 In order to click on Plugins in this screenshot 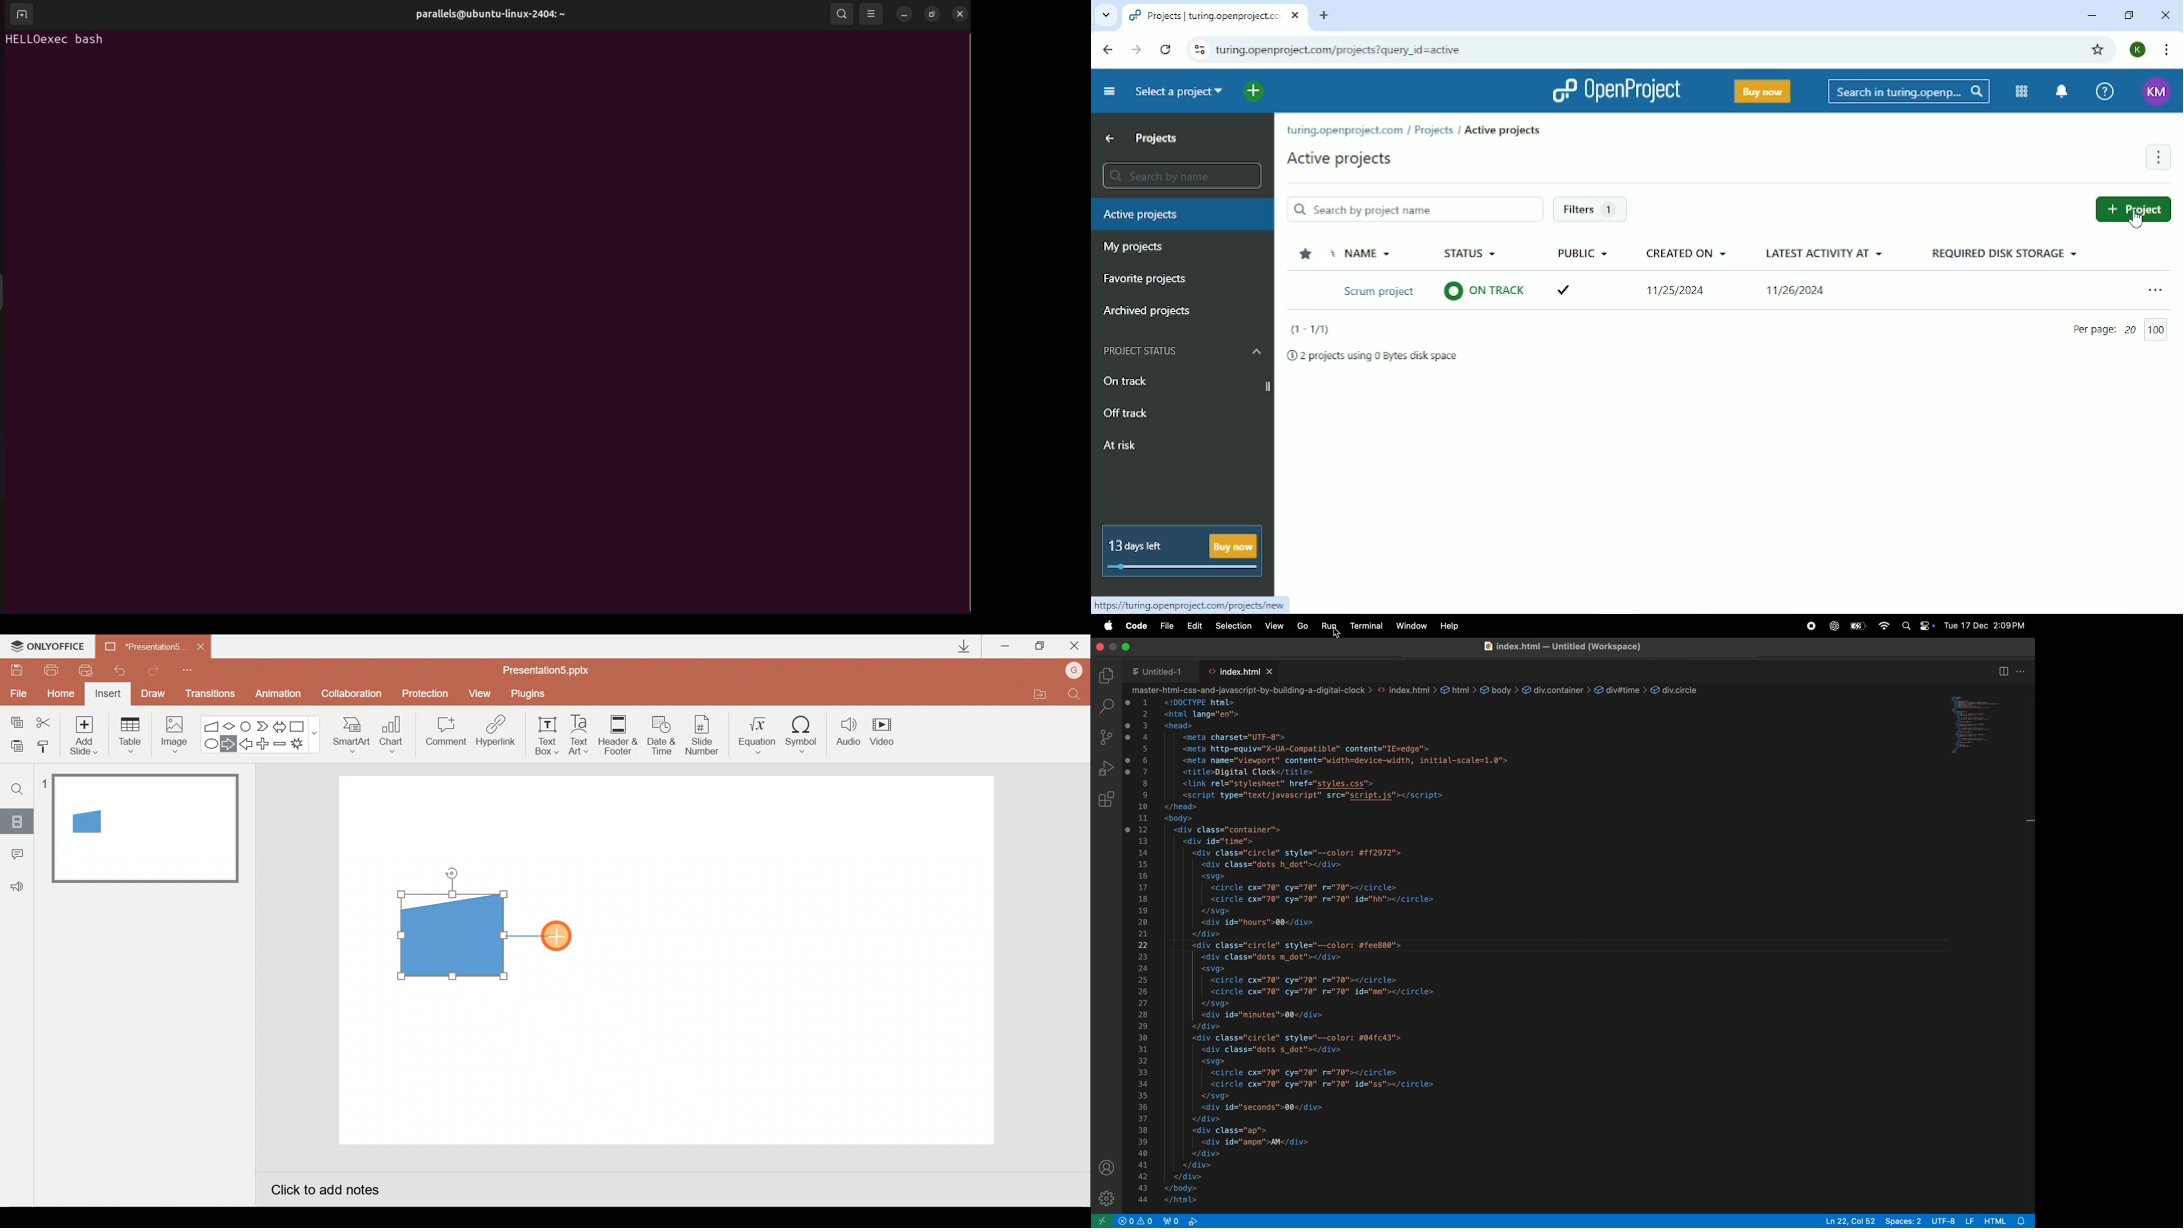, I will do `click(531, 694)`.